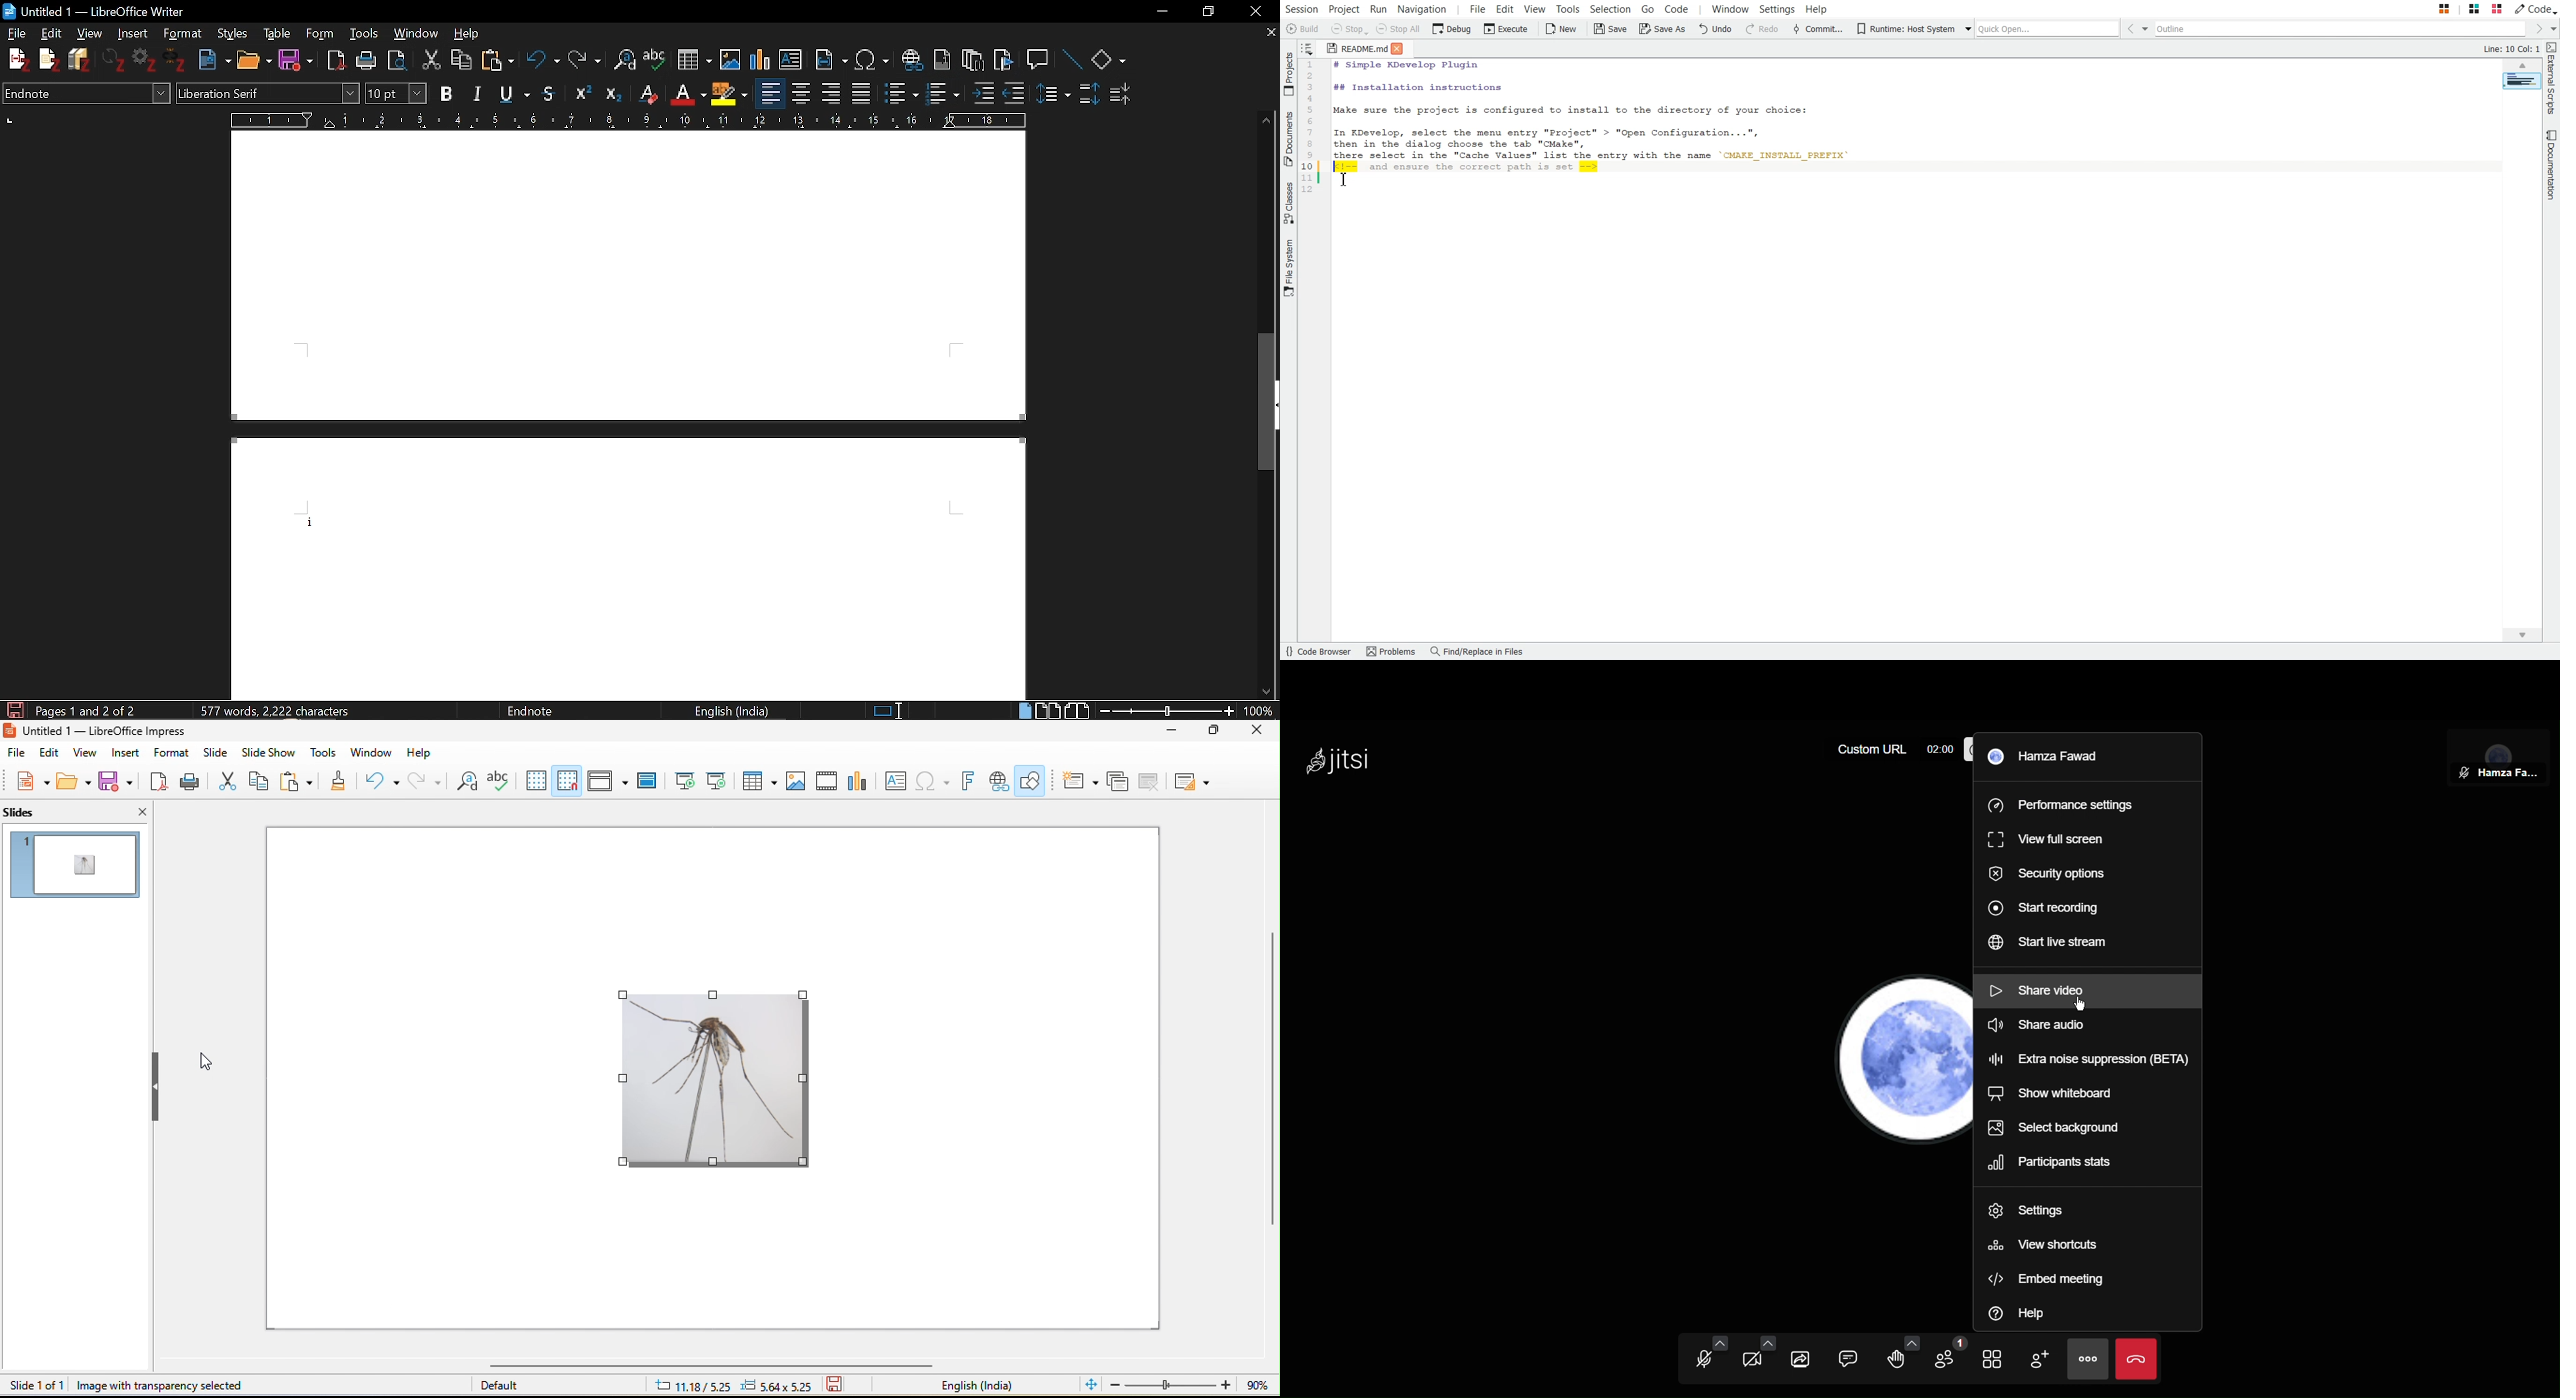 The height and width of the screenshot is (1400, 2576). Describe the element at coordinates (14, 709) in the screenshot. I see `Save` at that location.